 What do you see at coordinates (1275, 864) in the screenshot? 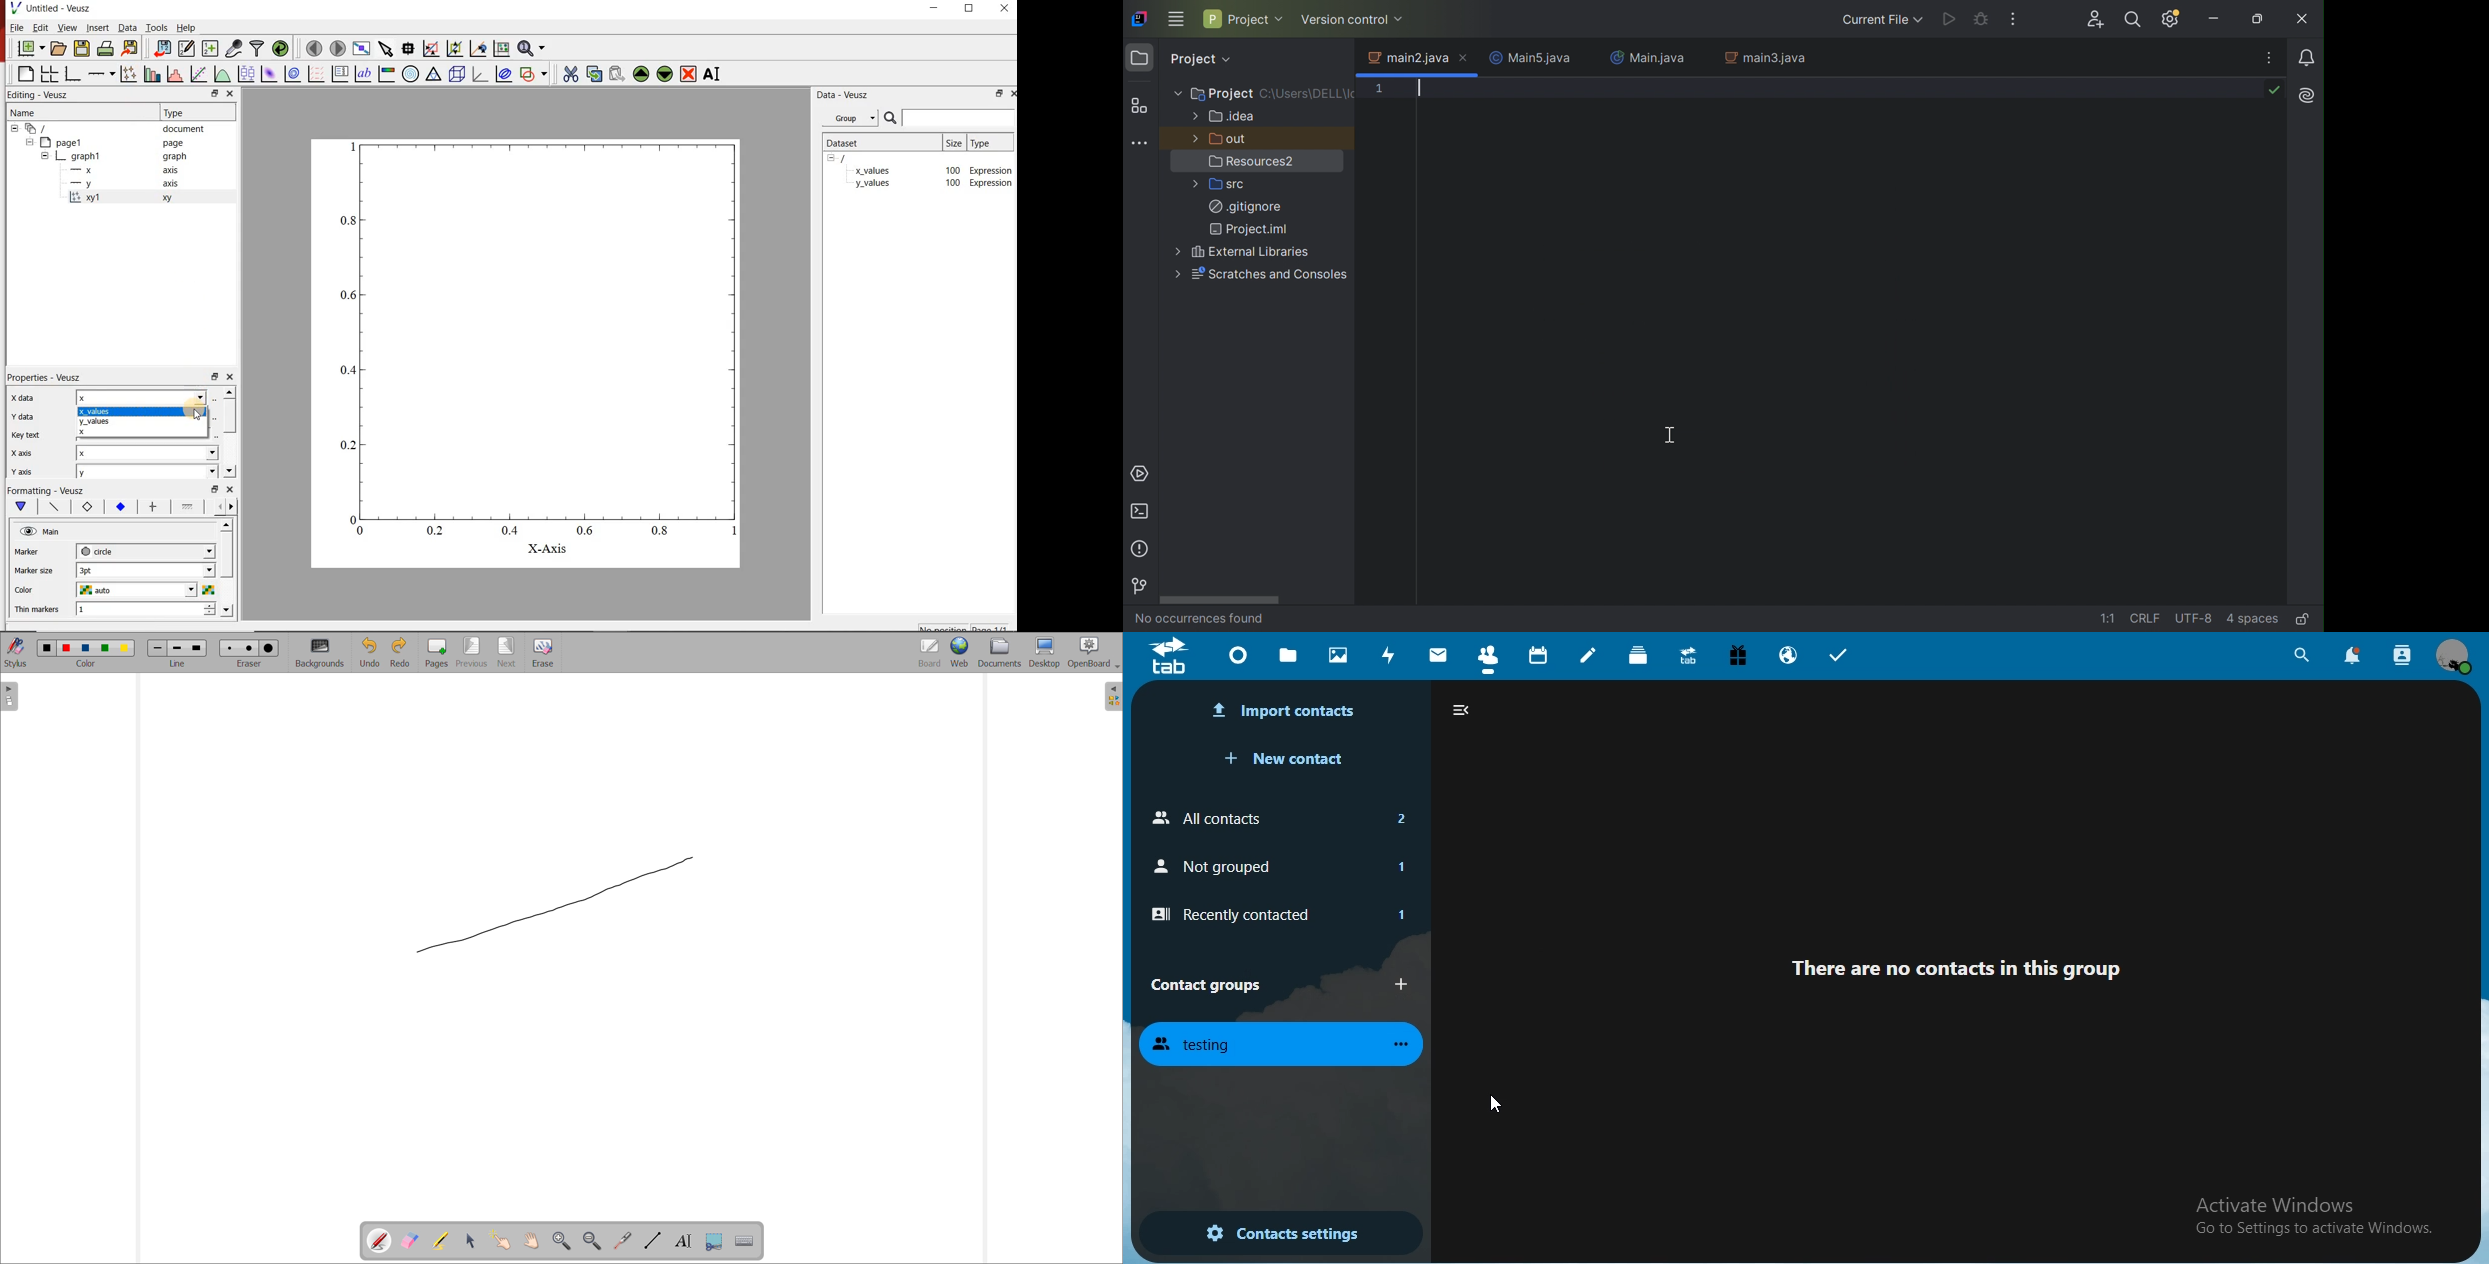
I see `not grouped` at bounding box center [1275, 864].